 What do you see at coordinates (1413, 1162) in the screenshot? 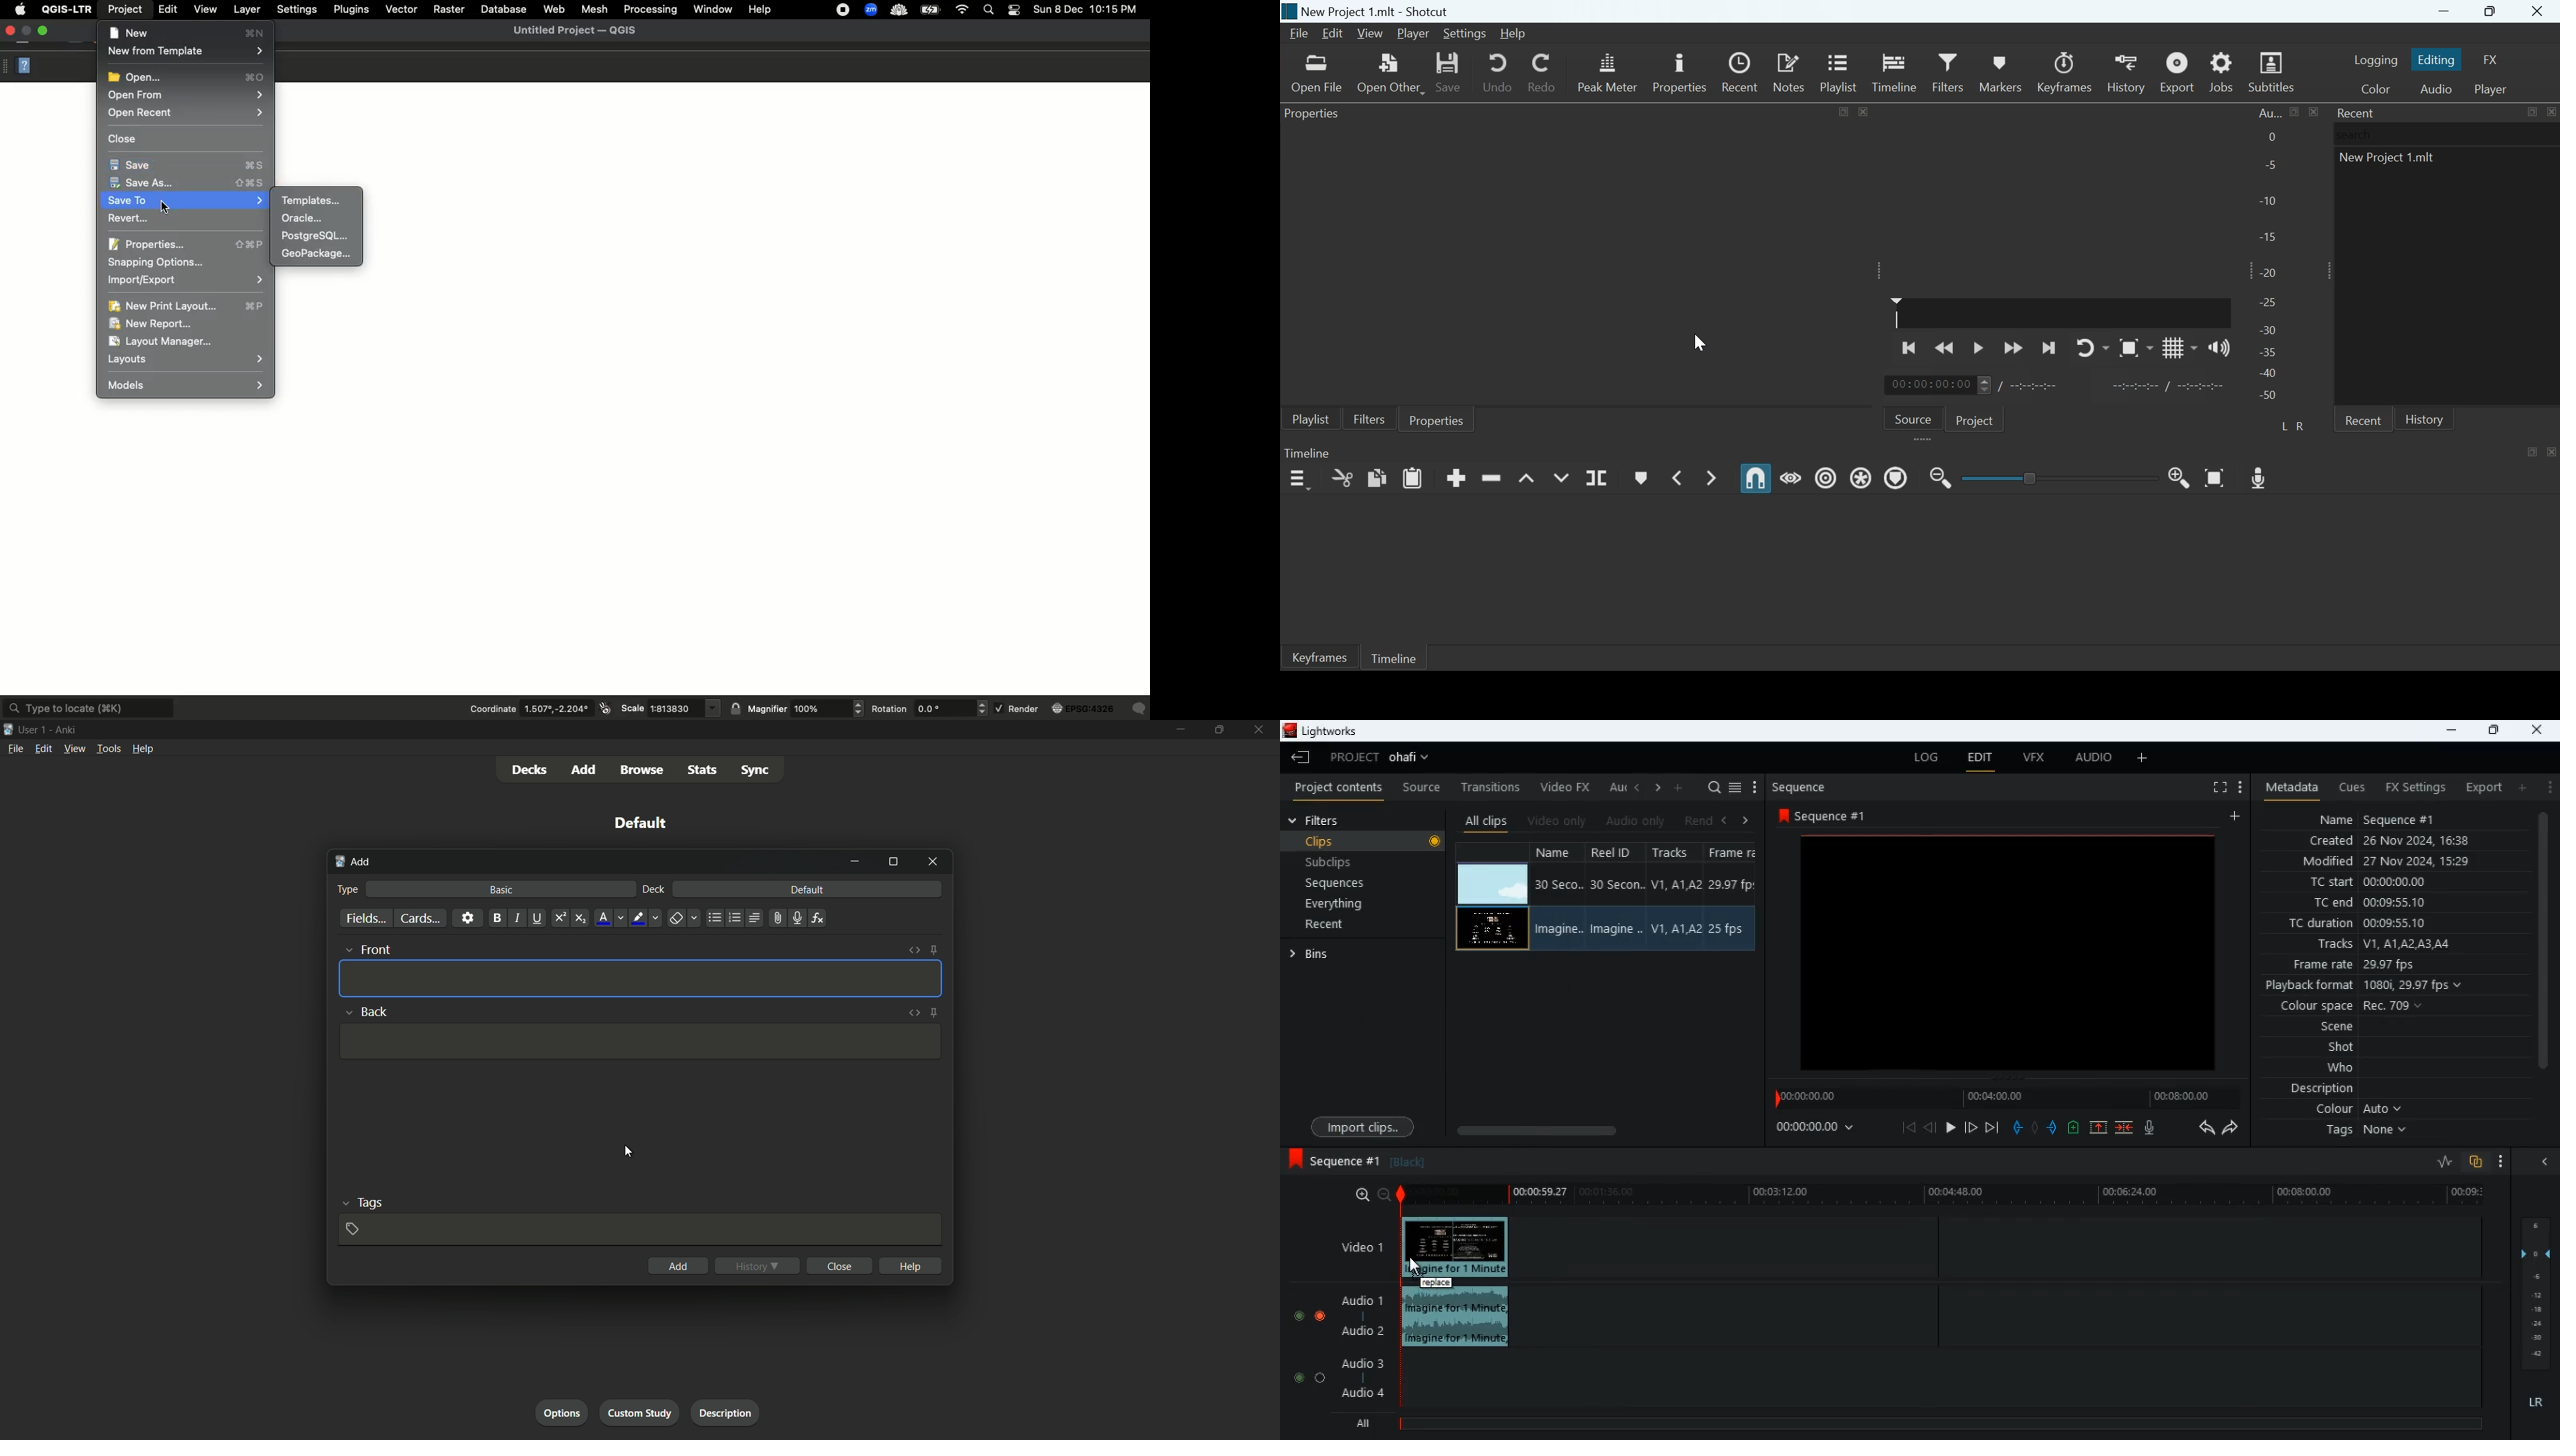
I see `black` at bounding box center [1413, 1162].